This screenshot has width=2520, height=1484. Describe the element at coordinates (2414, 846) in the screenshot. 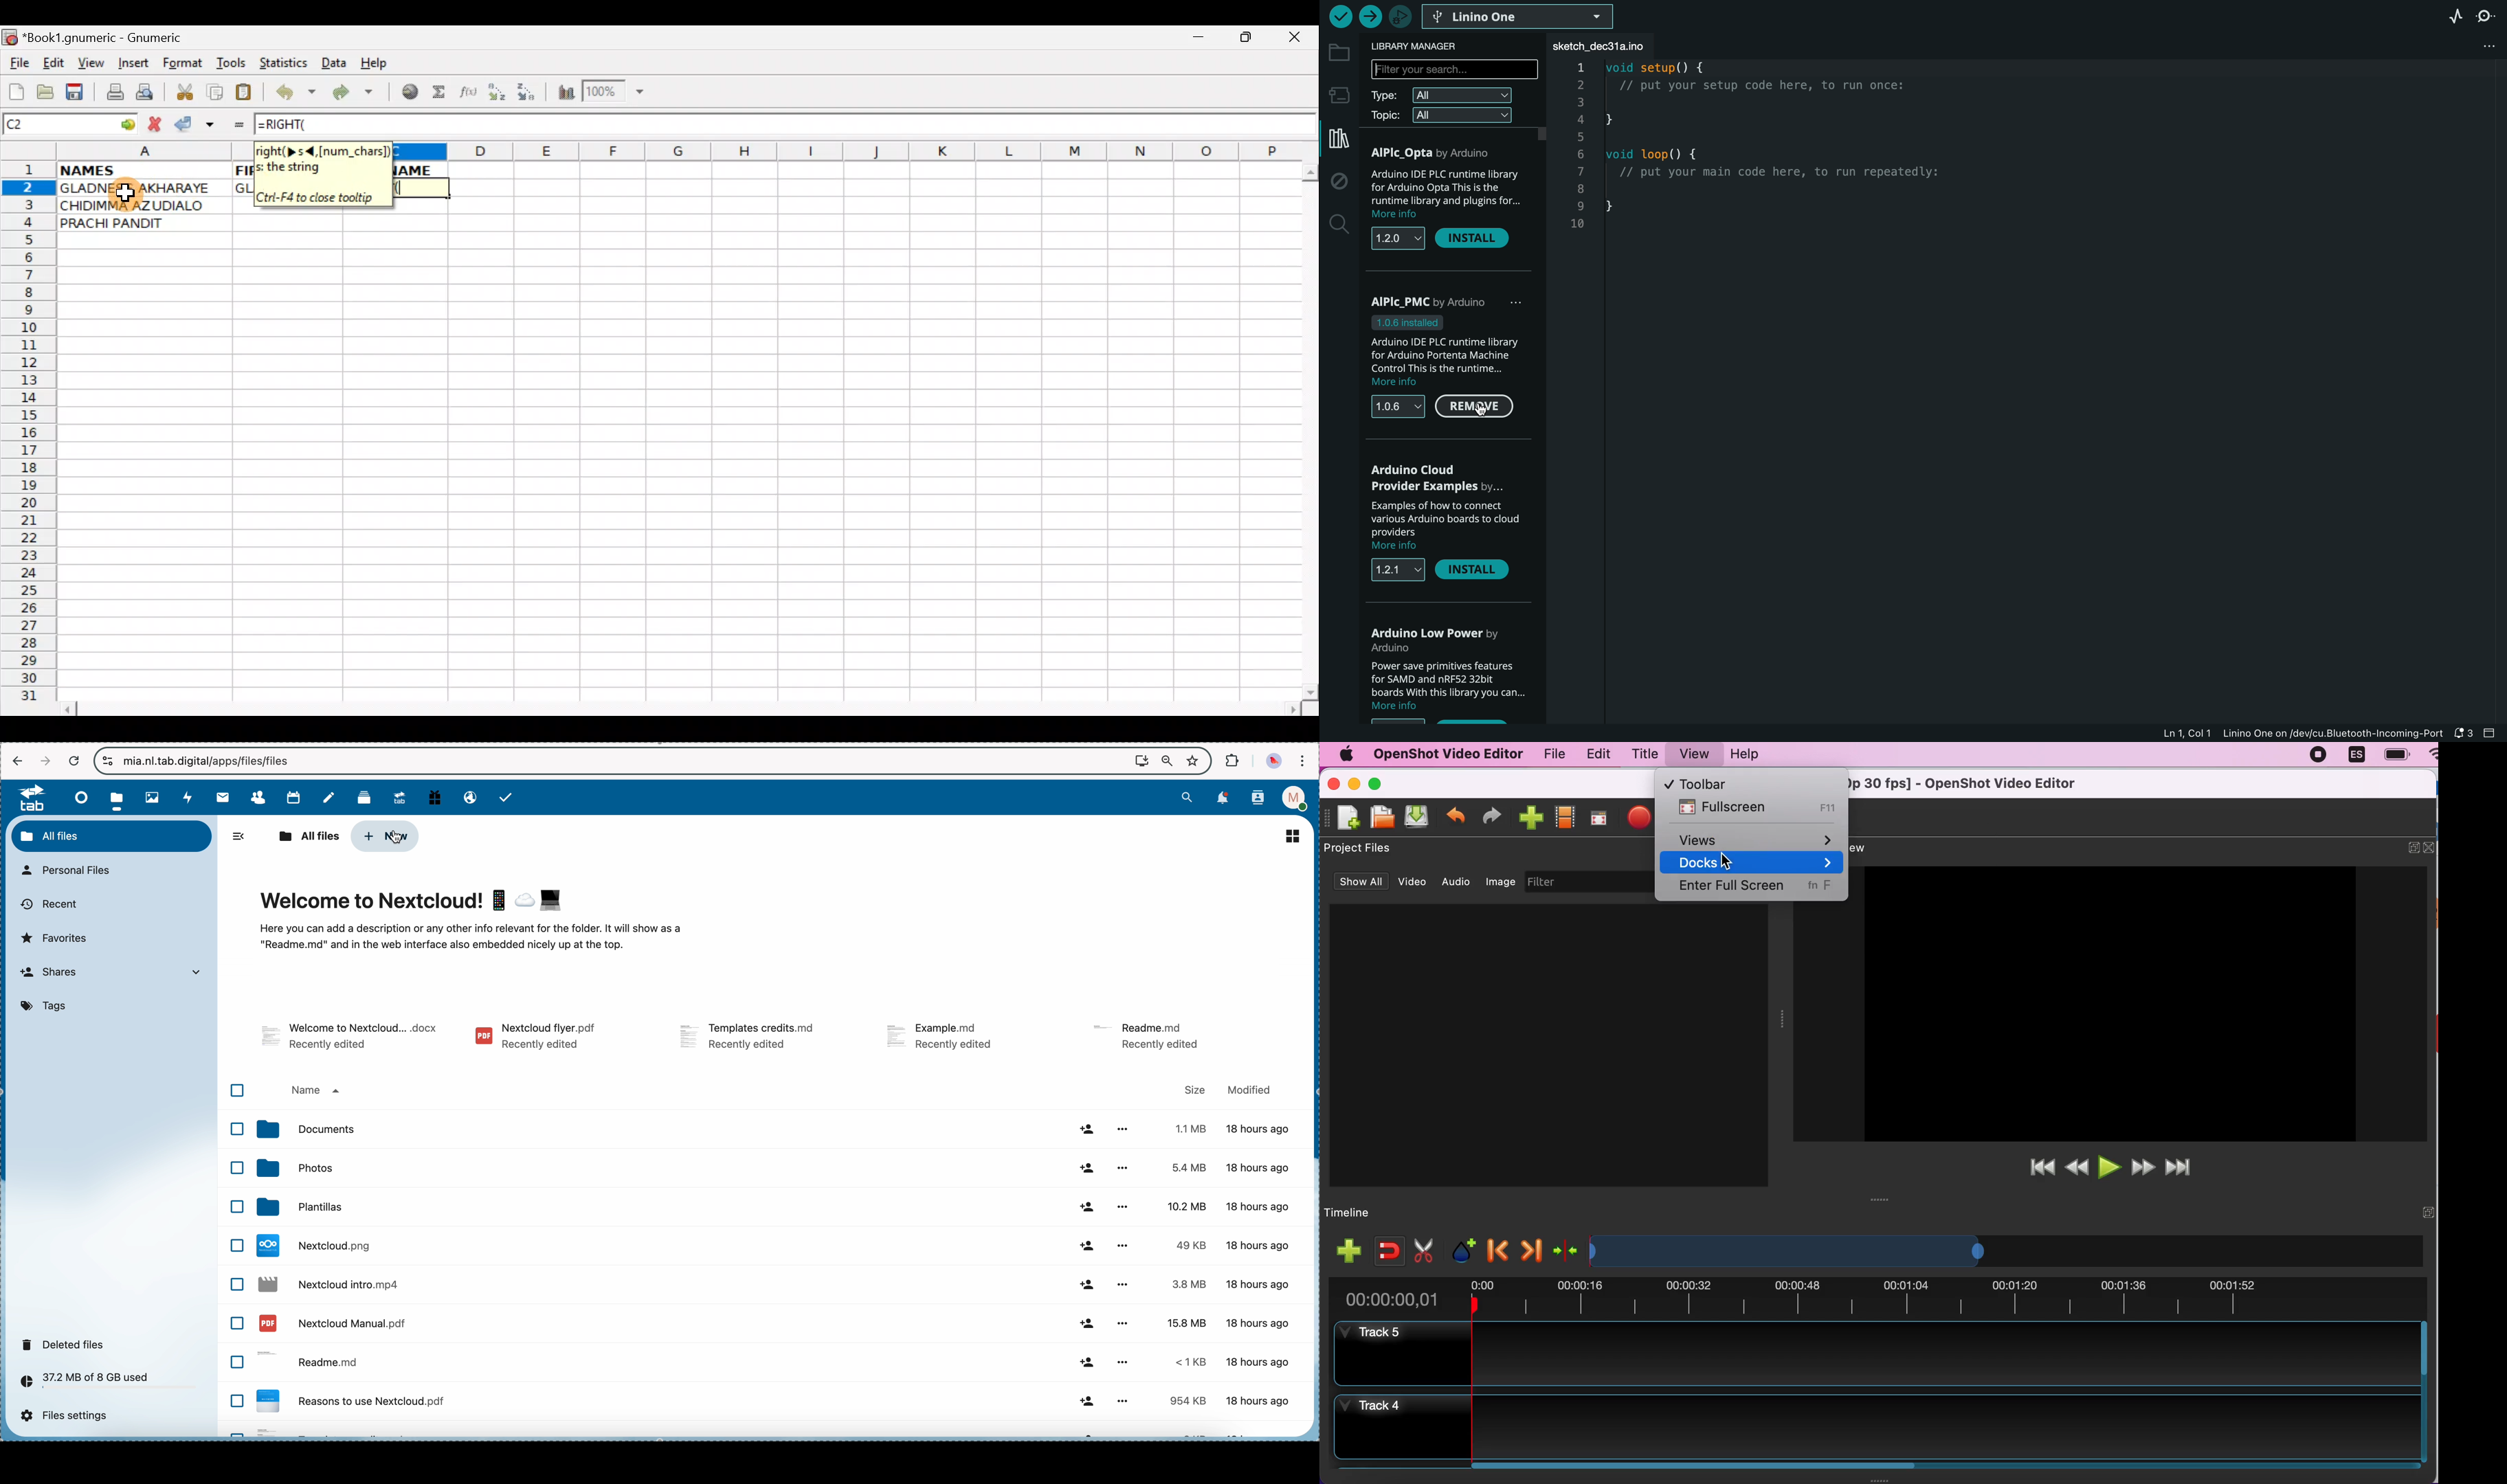

I see `expand/hide` at that location.